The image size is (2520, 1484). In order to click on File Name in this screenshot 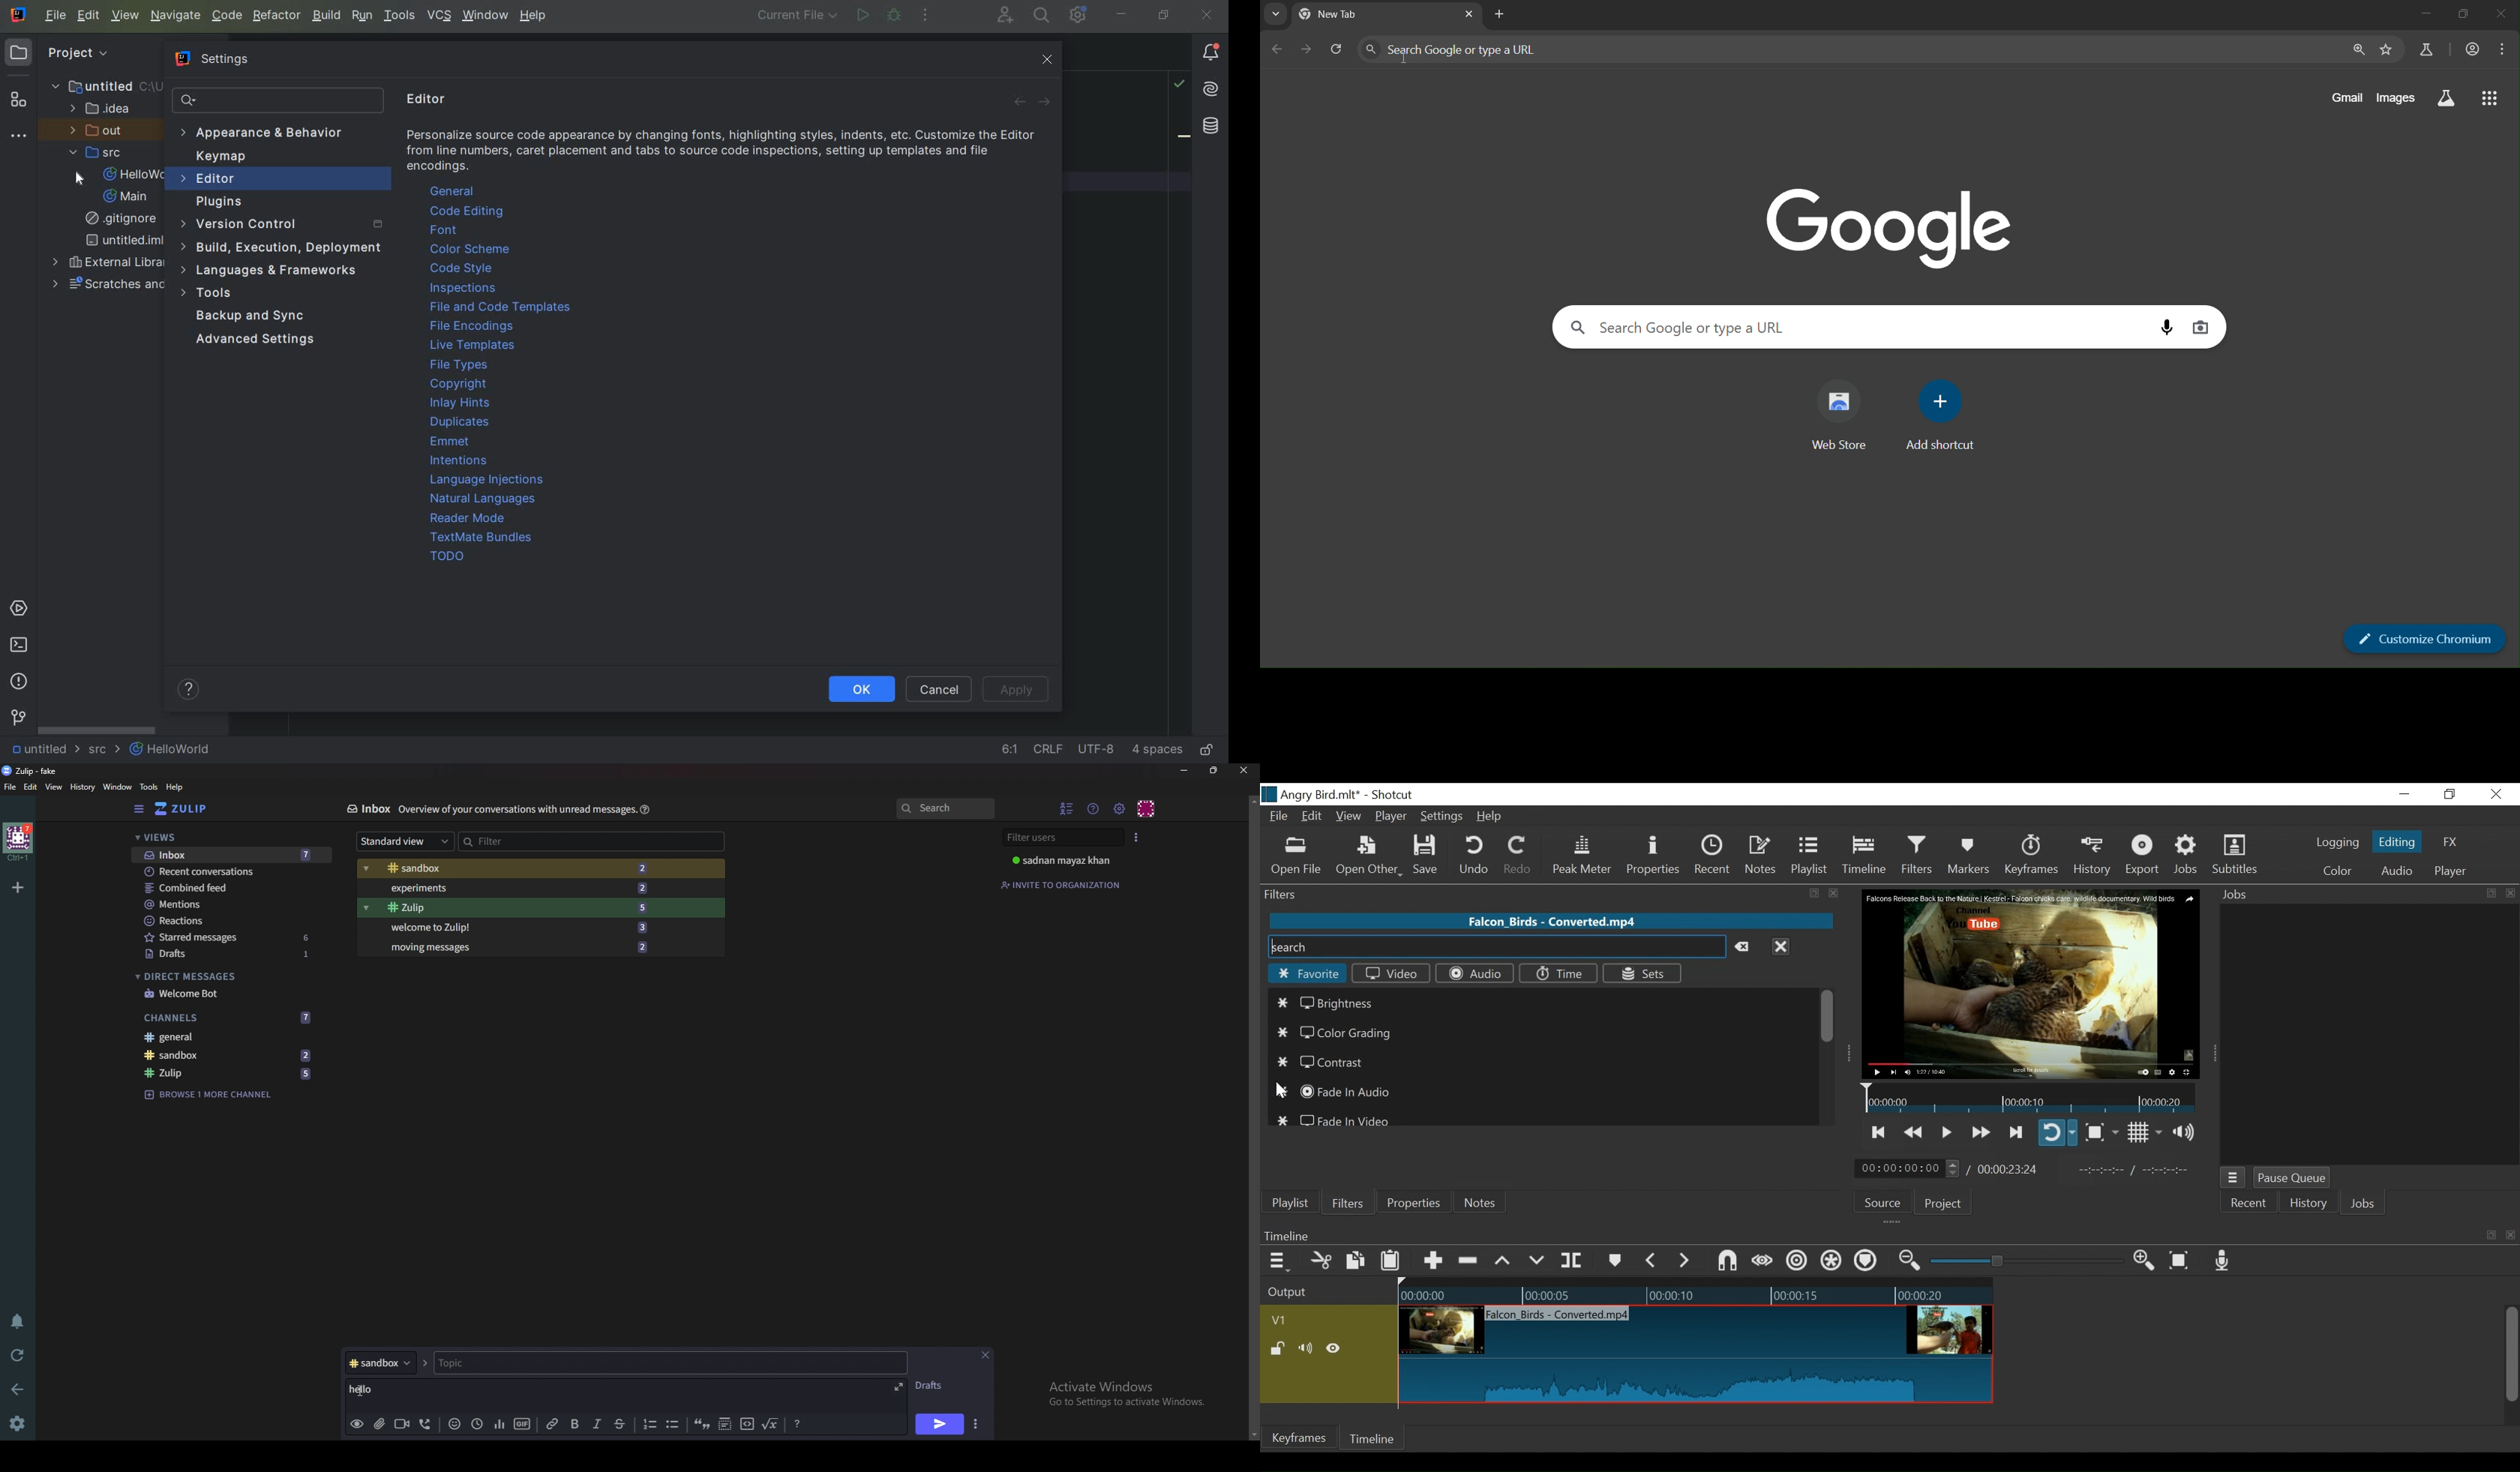, I will do `click(1280, 818)`.